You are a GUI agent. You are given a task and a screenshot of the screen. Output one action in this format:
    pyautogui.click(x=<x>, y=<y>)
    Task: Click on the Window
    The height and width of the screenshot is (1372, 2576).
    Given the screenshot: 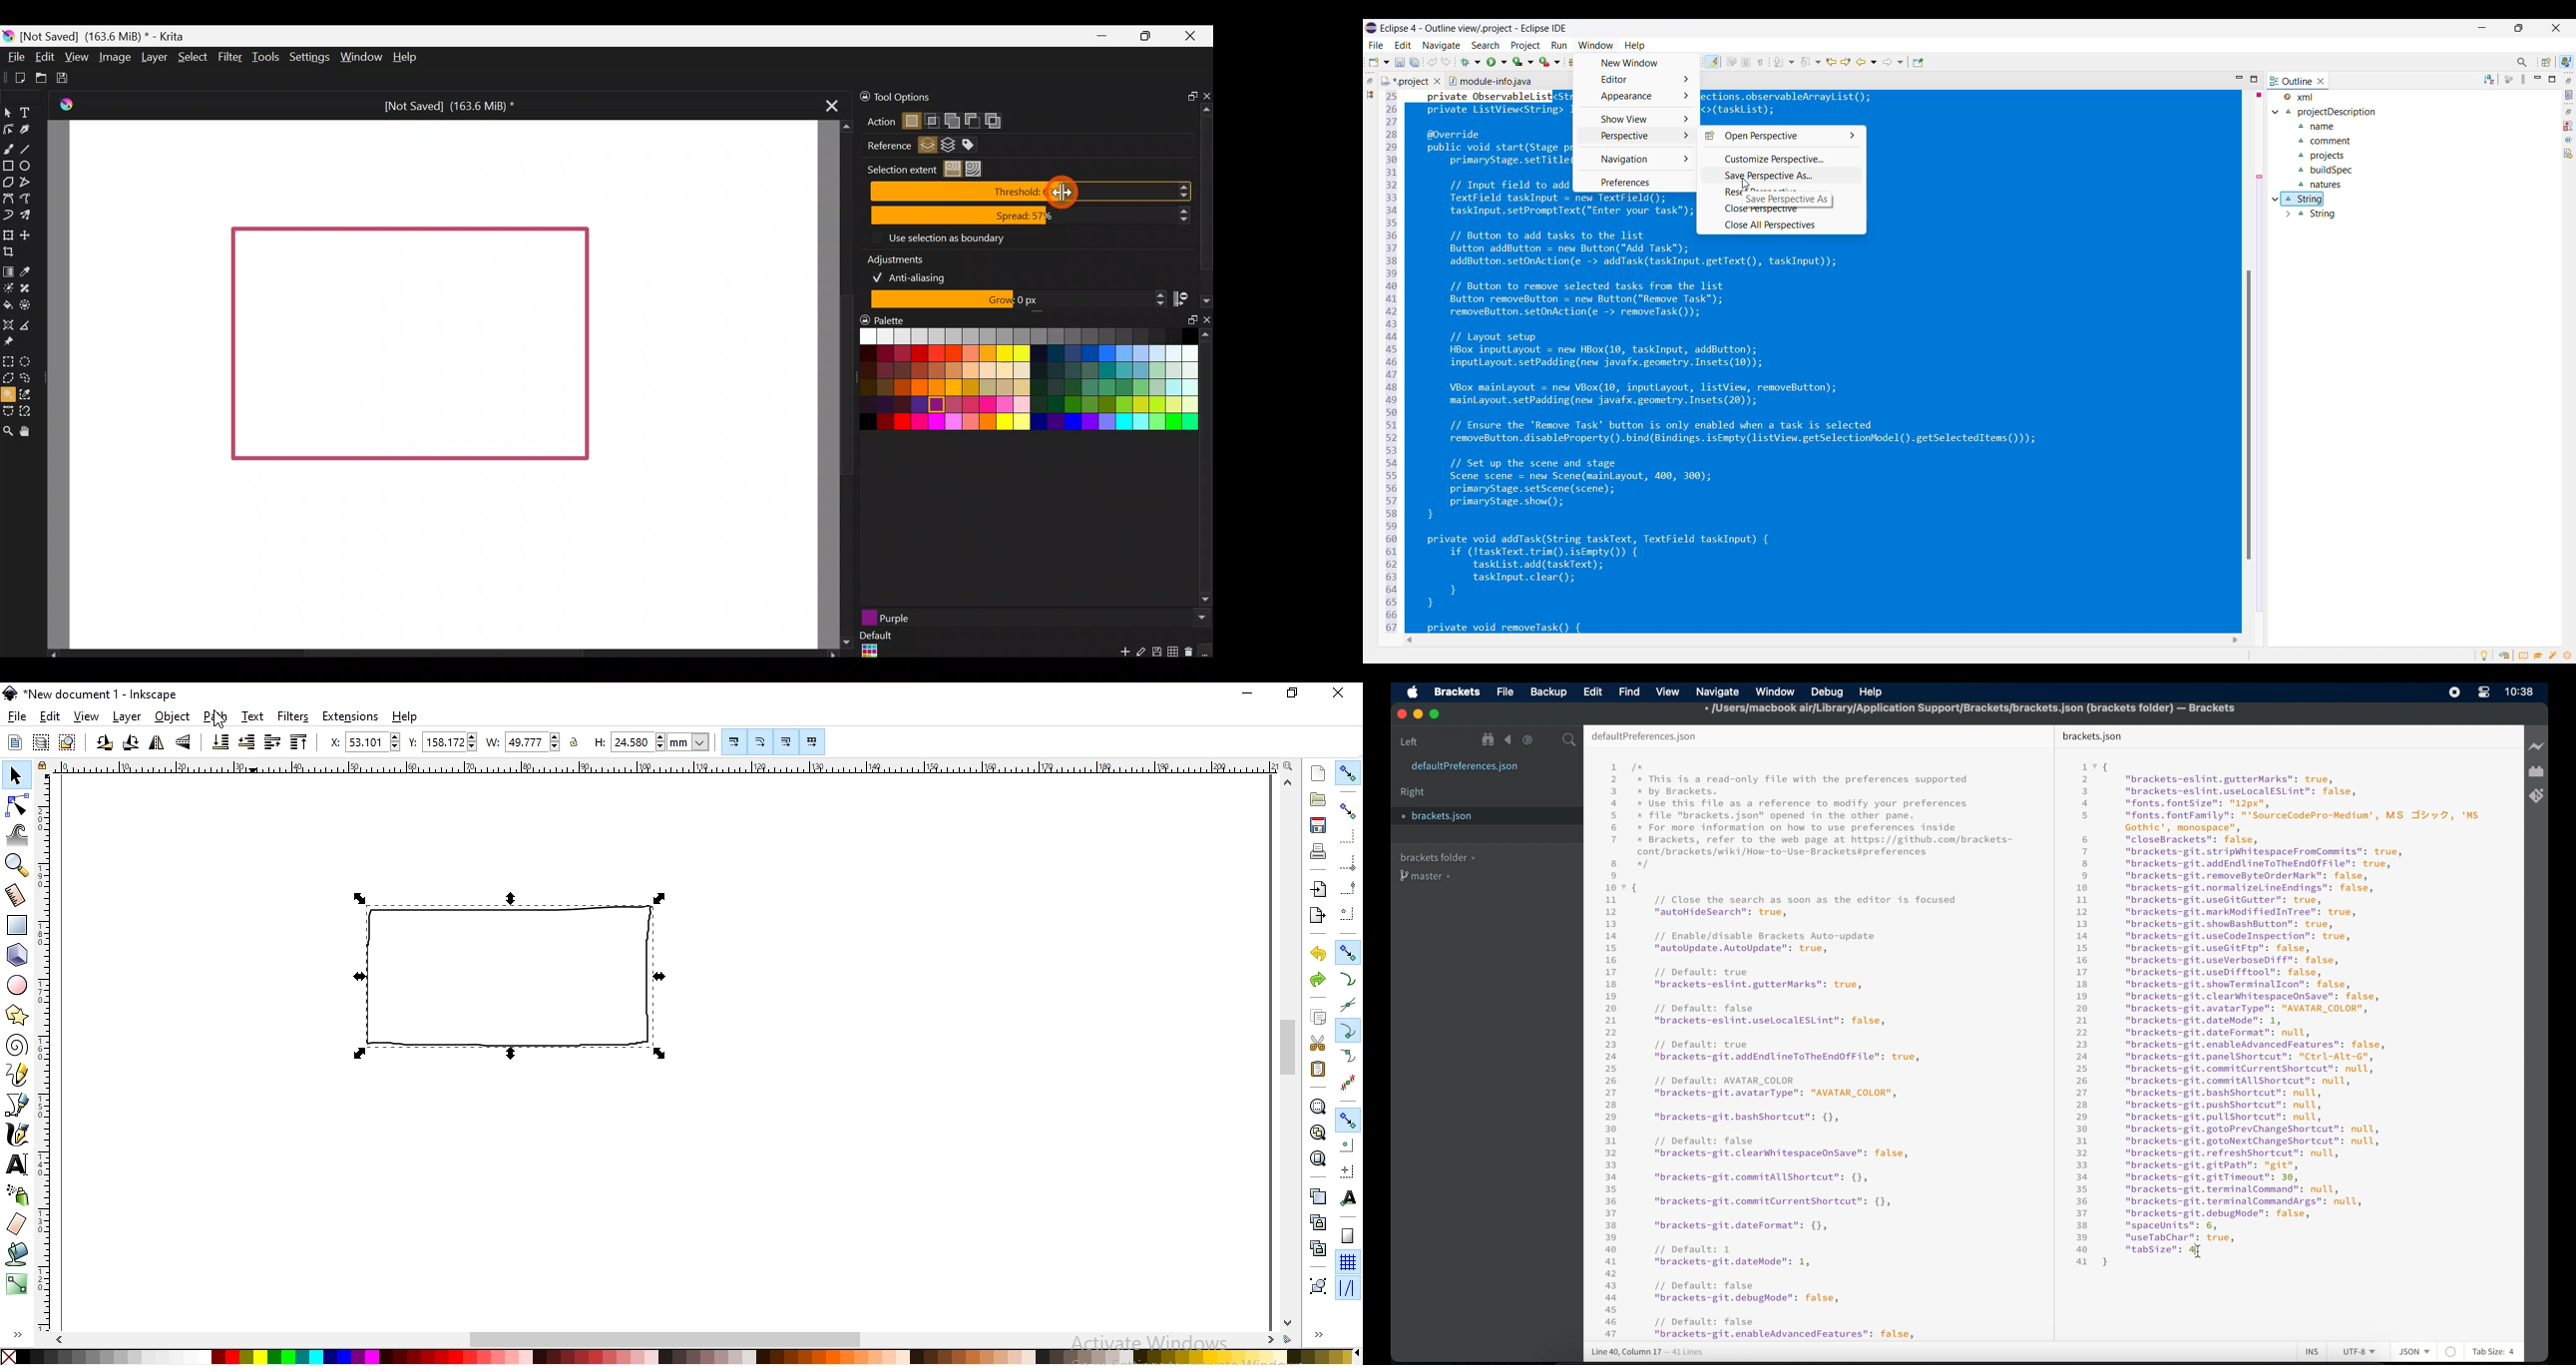 What is the action you would take?
    pyautogui.click(x=360, y=56)
    